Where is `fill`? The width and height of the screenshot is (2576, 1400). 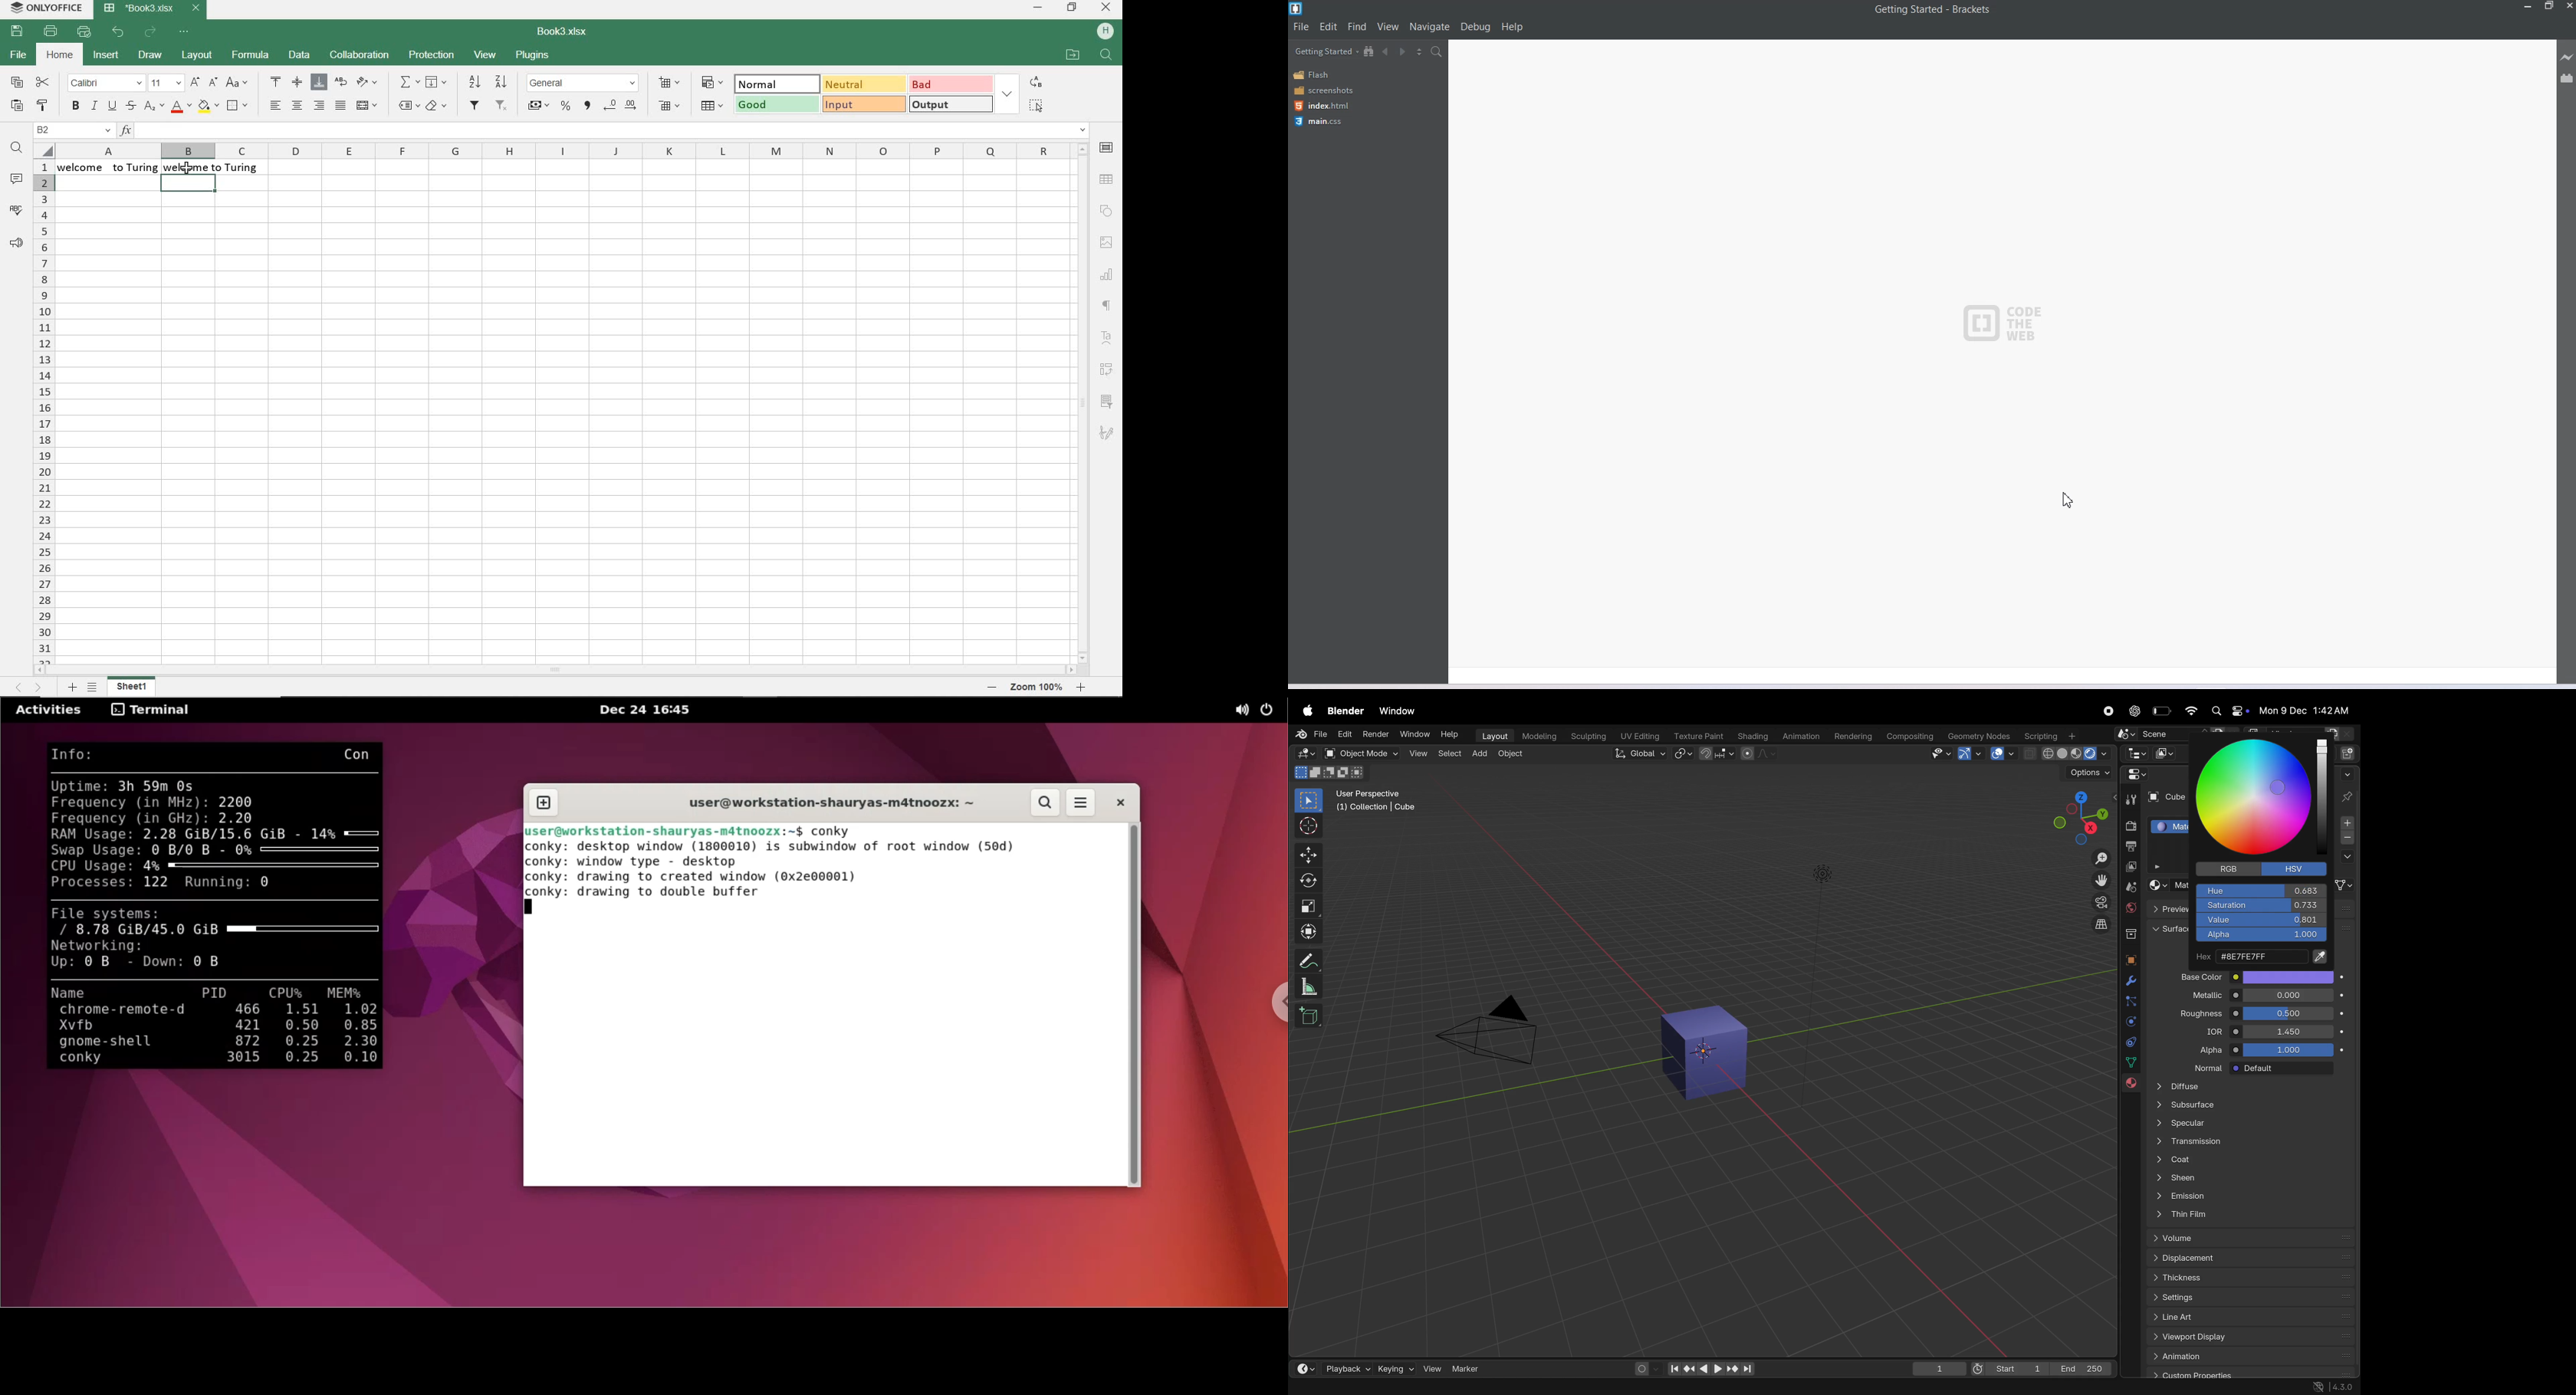
fill is located at coordinates (436, 83).